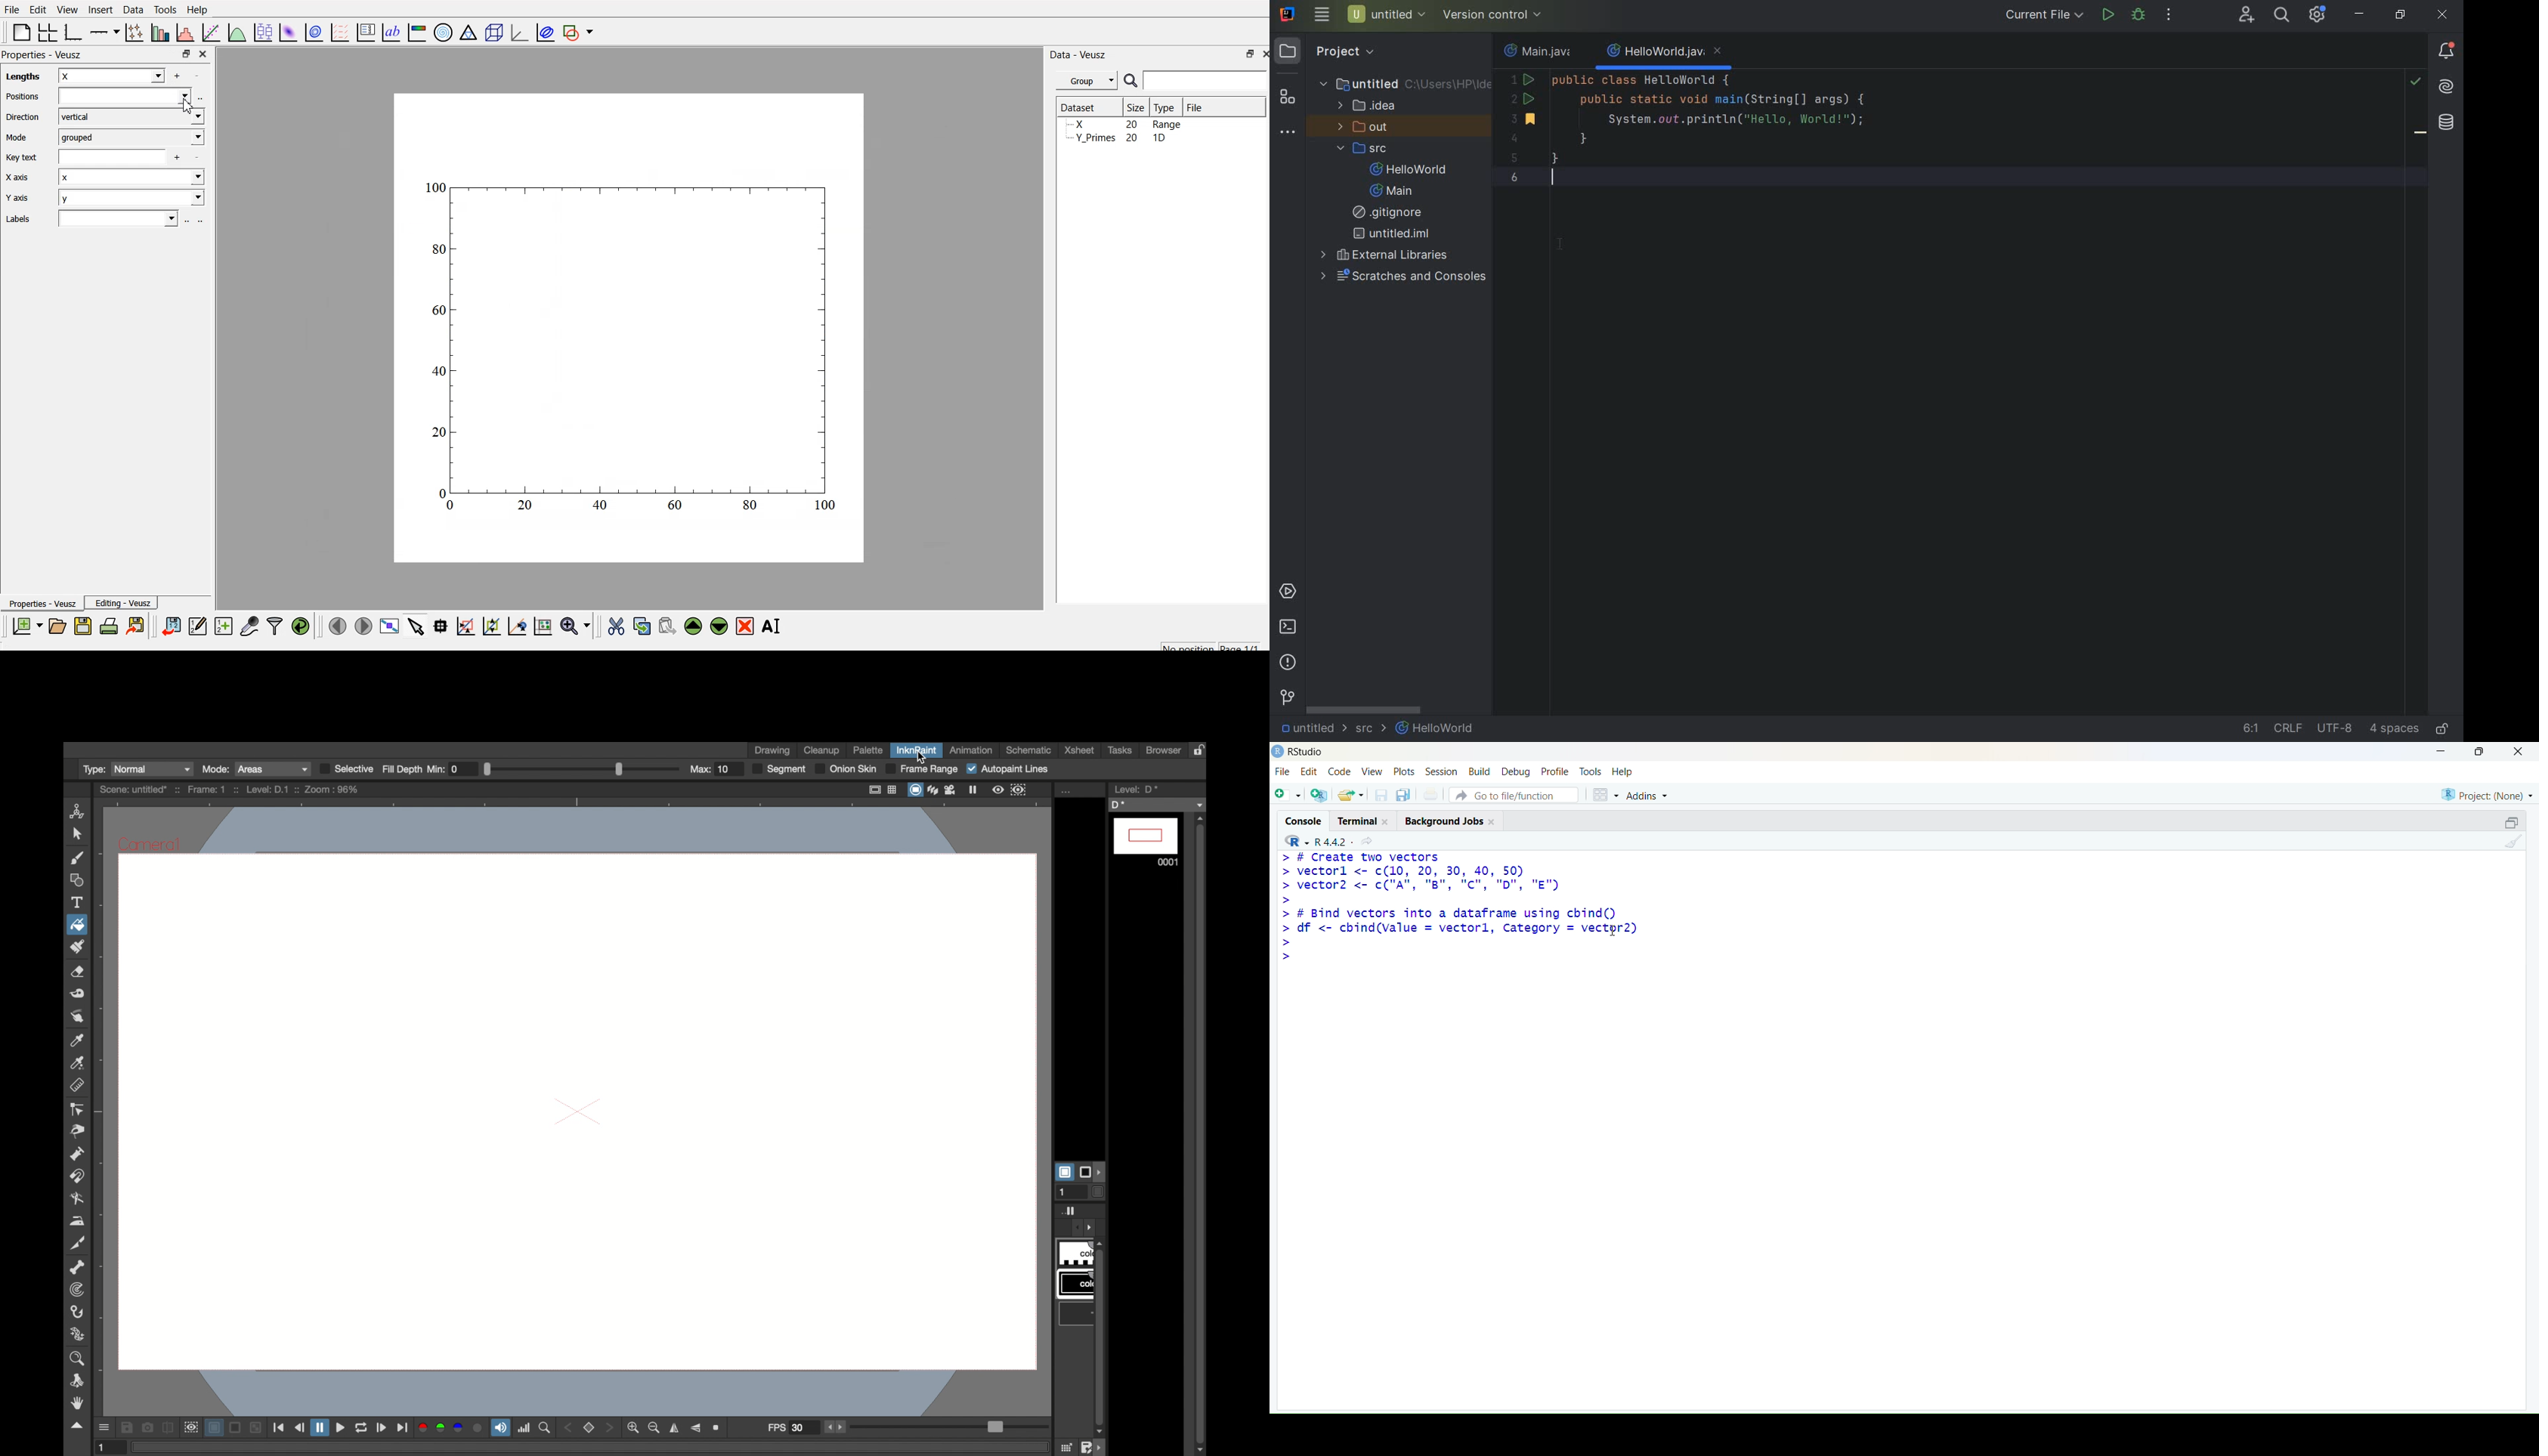 The height and width of the screenshot is (1456, 2548). What do you see at coordinates (1404, 796) in the screenshot?
I see `save all open document` at bounding box center [1404, 796].